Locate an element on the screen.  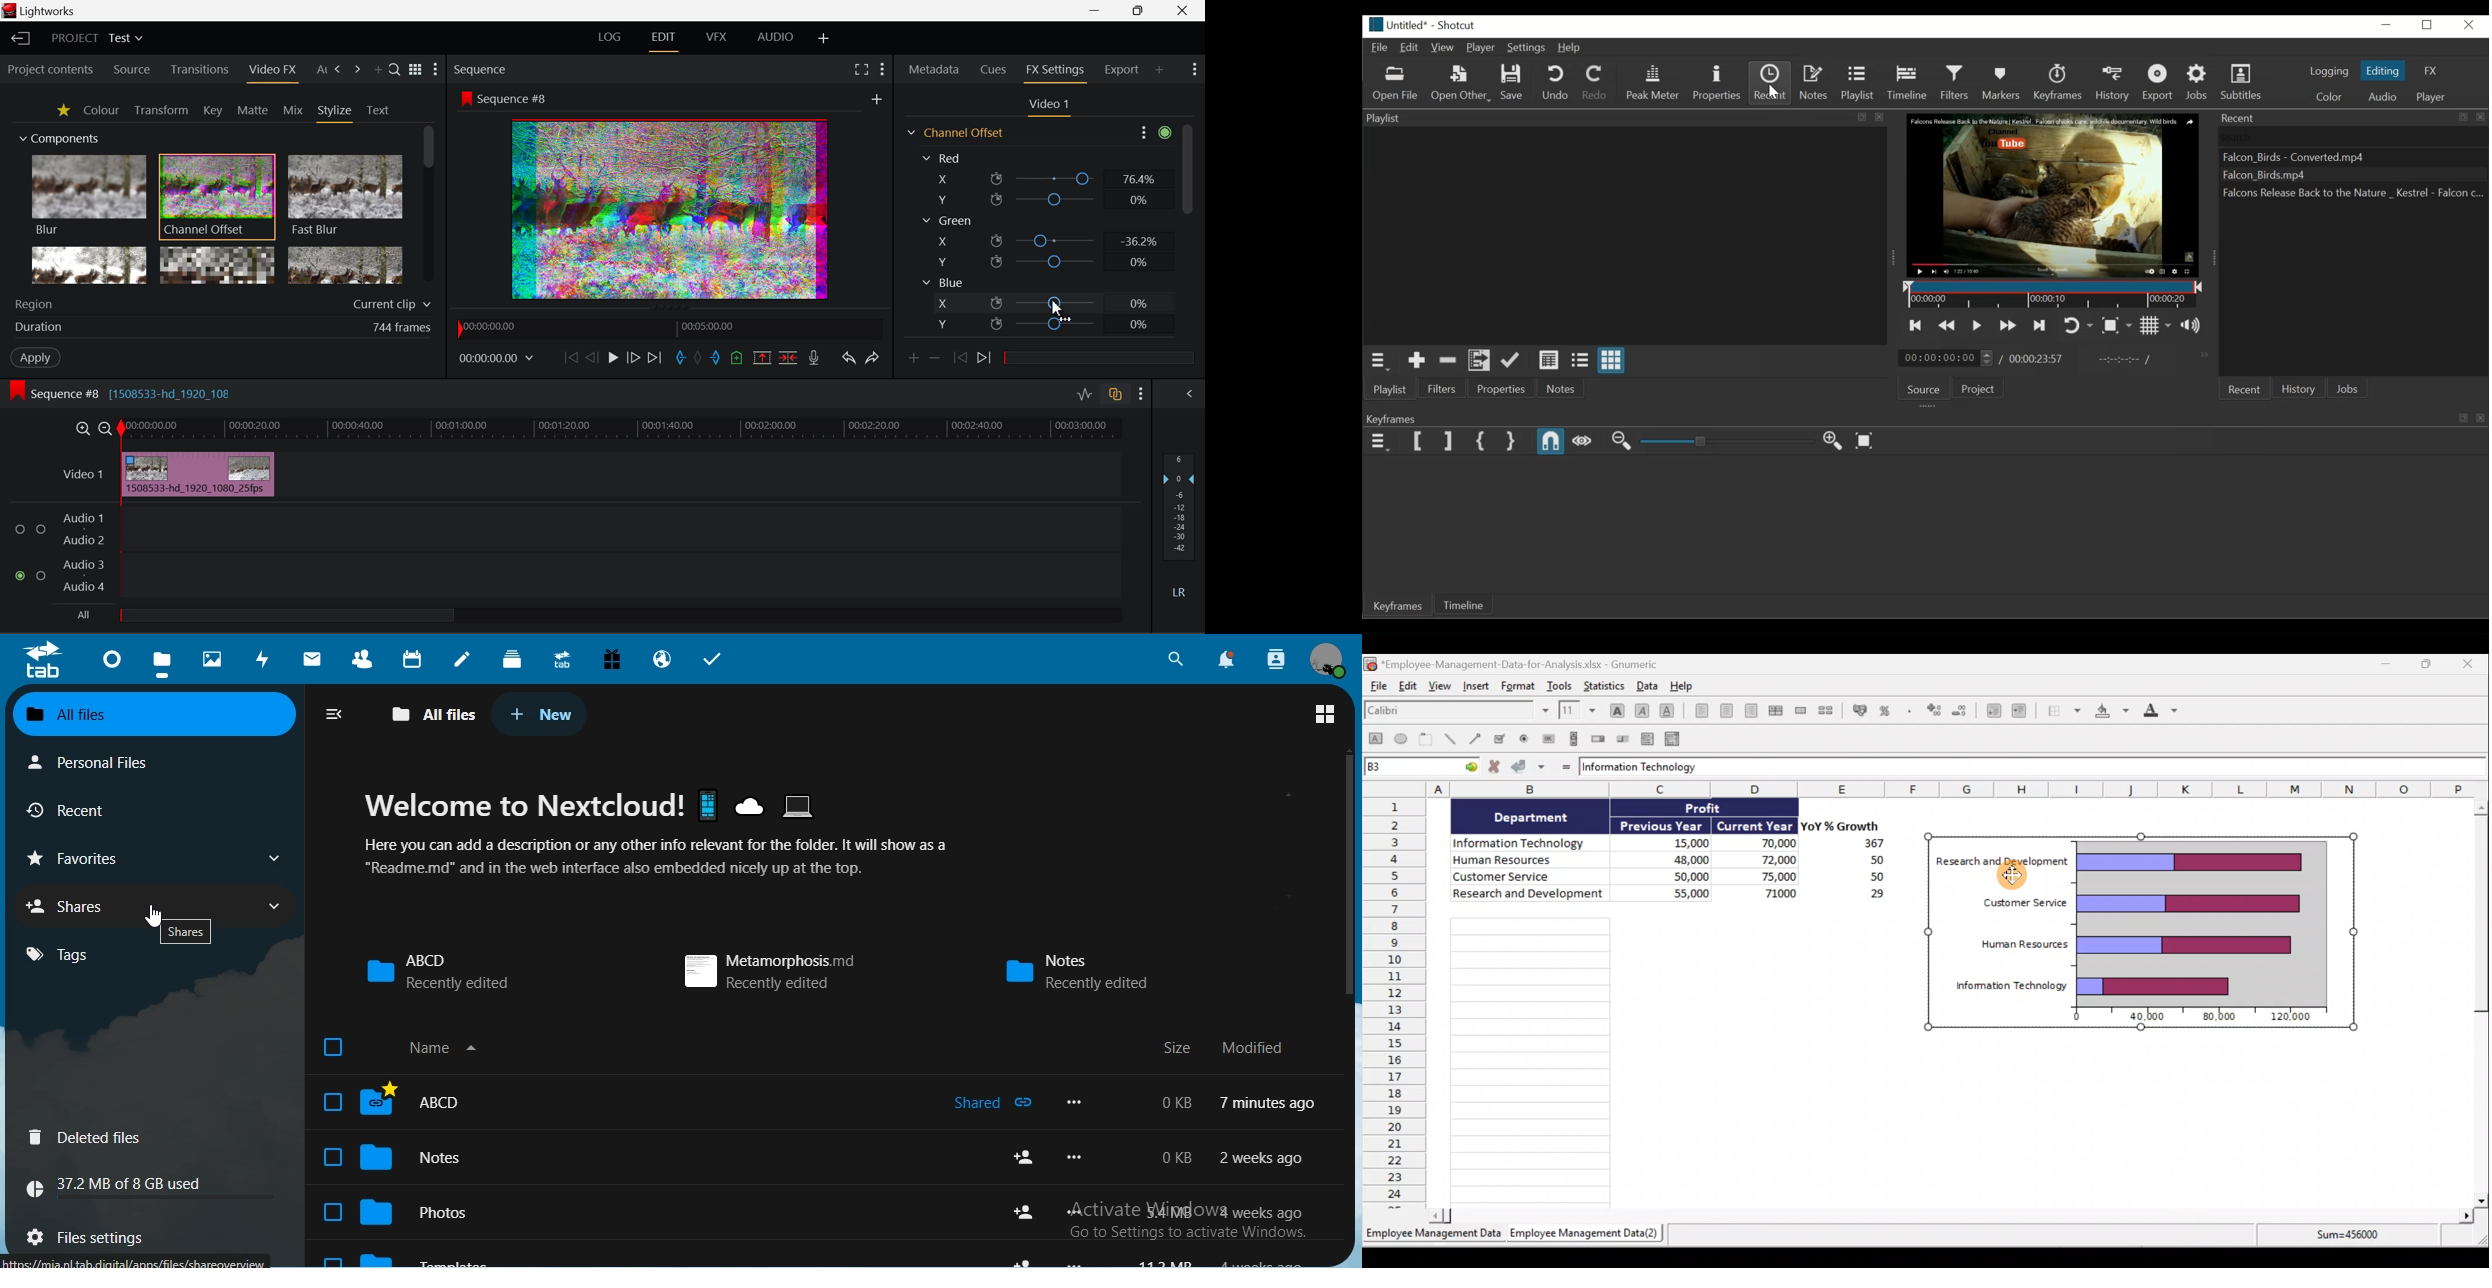
check box is located at coordinates (335, 1156).